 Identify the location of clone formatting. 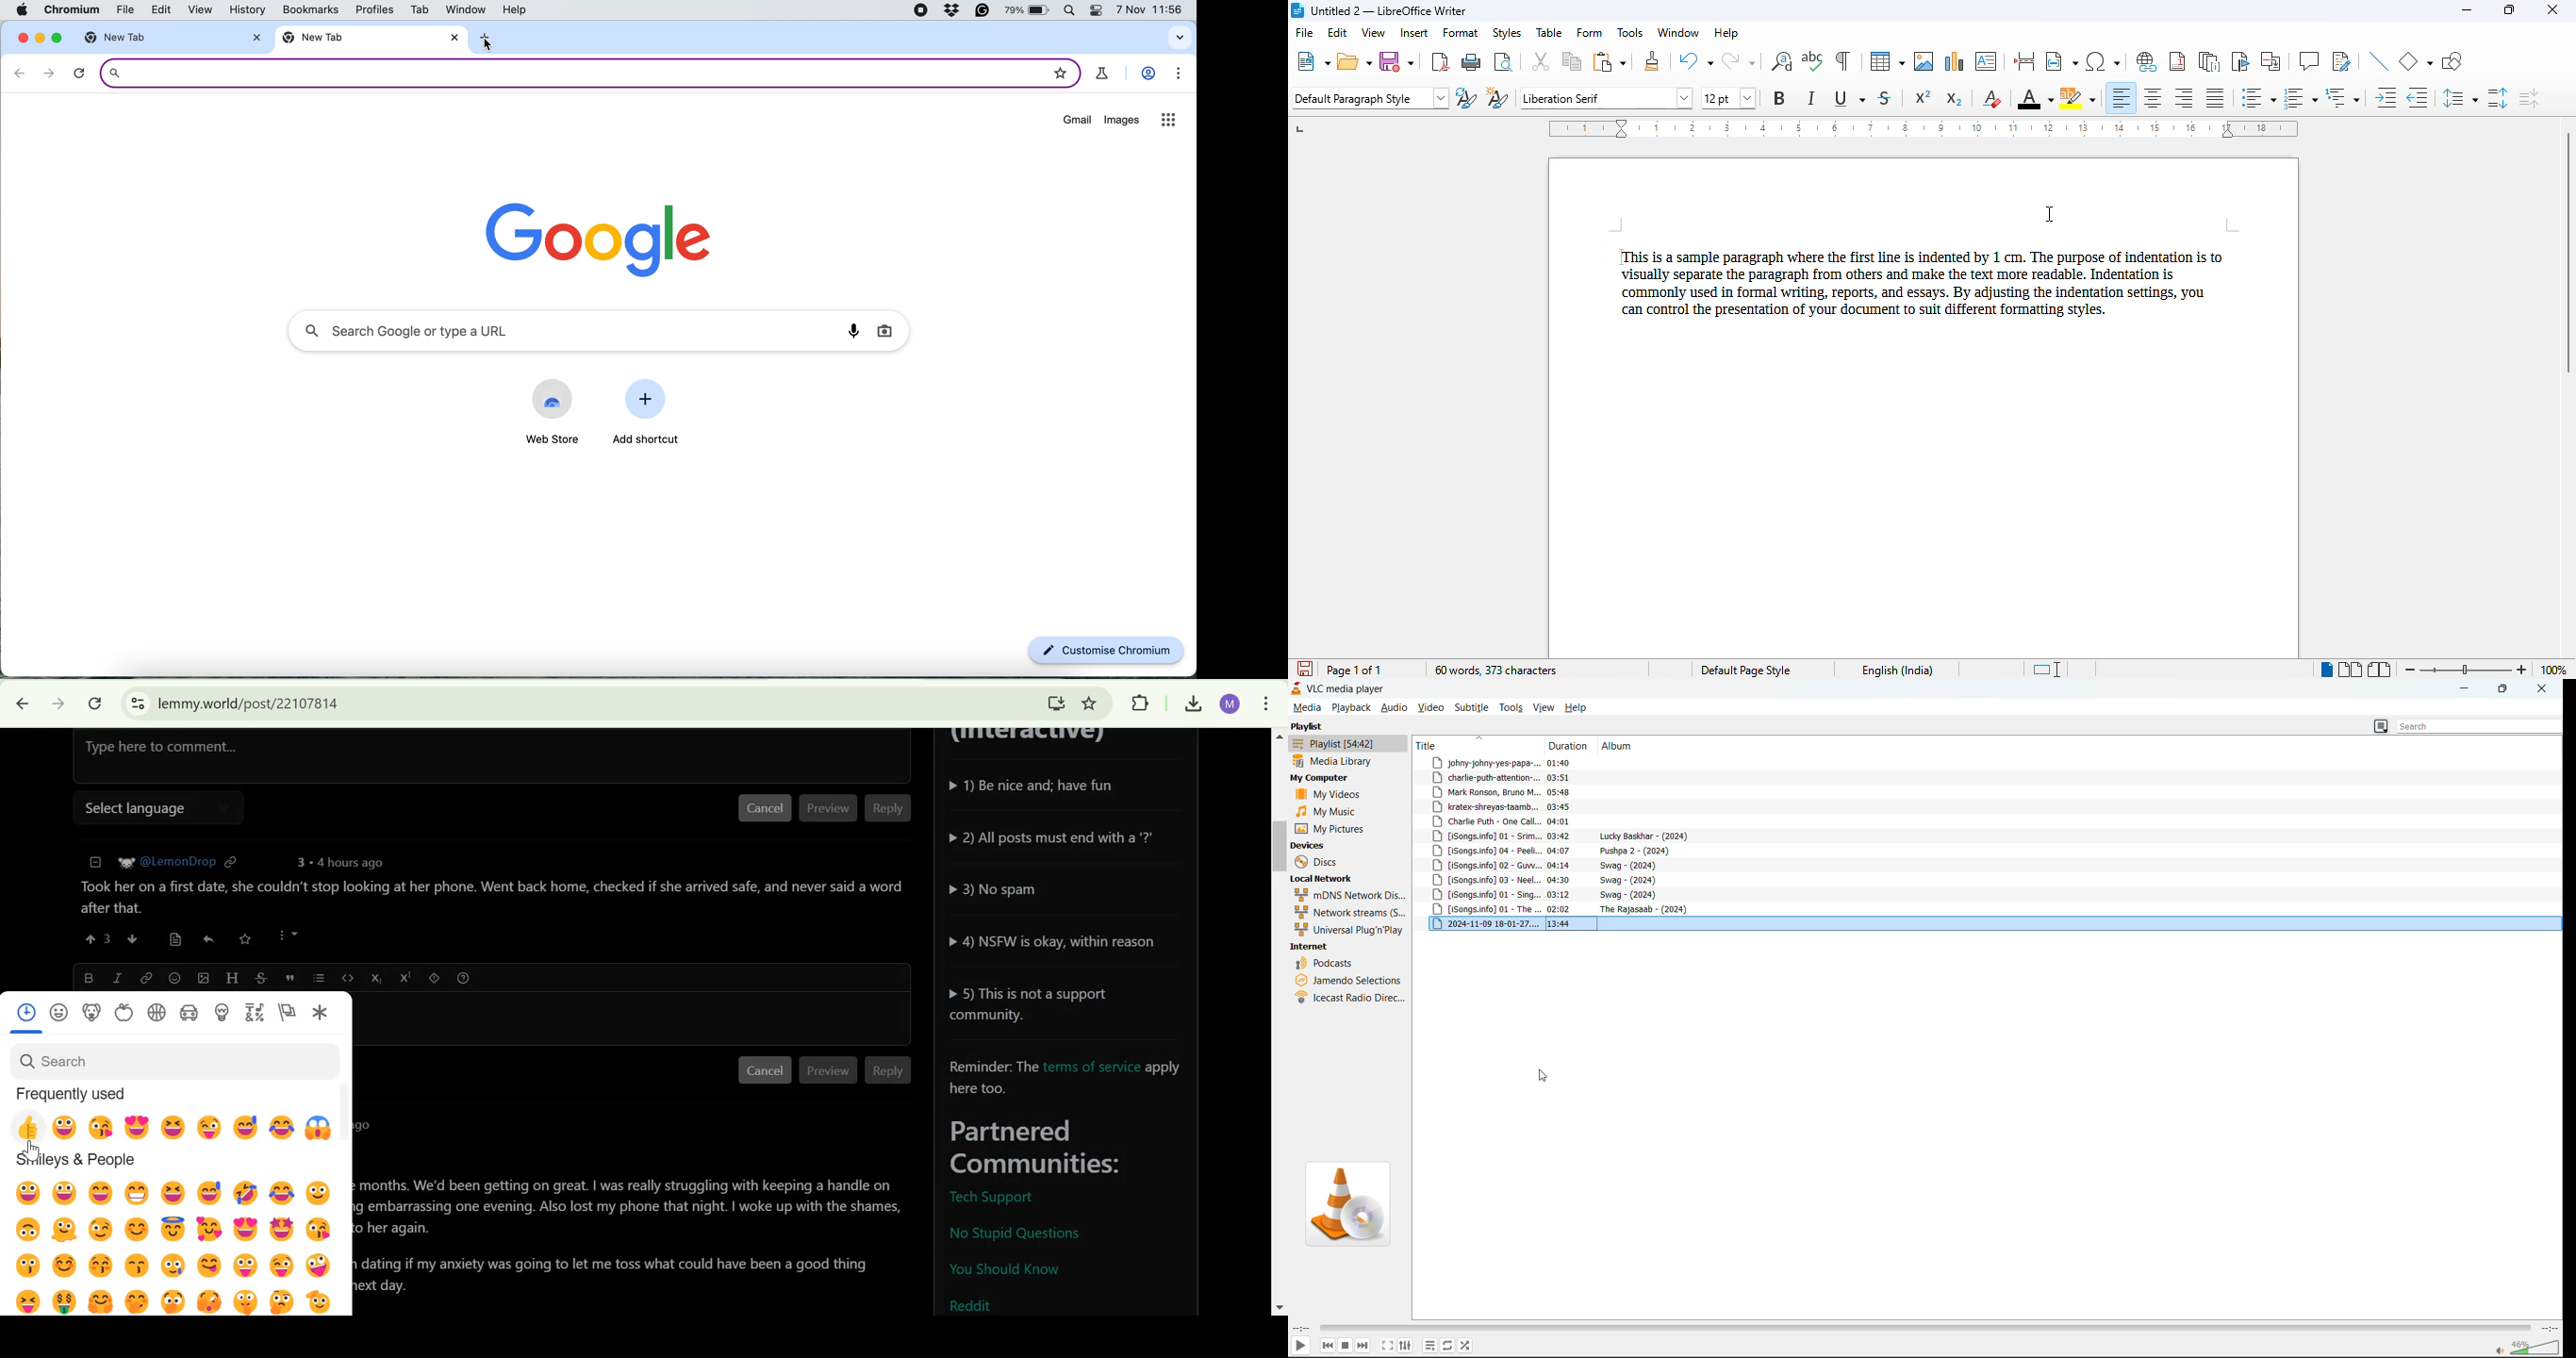
(1653, 61).